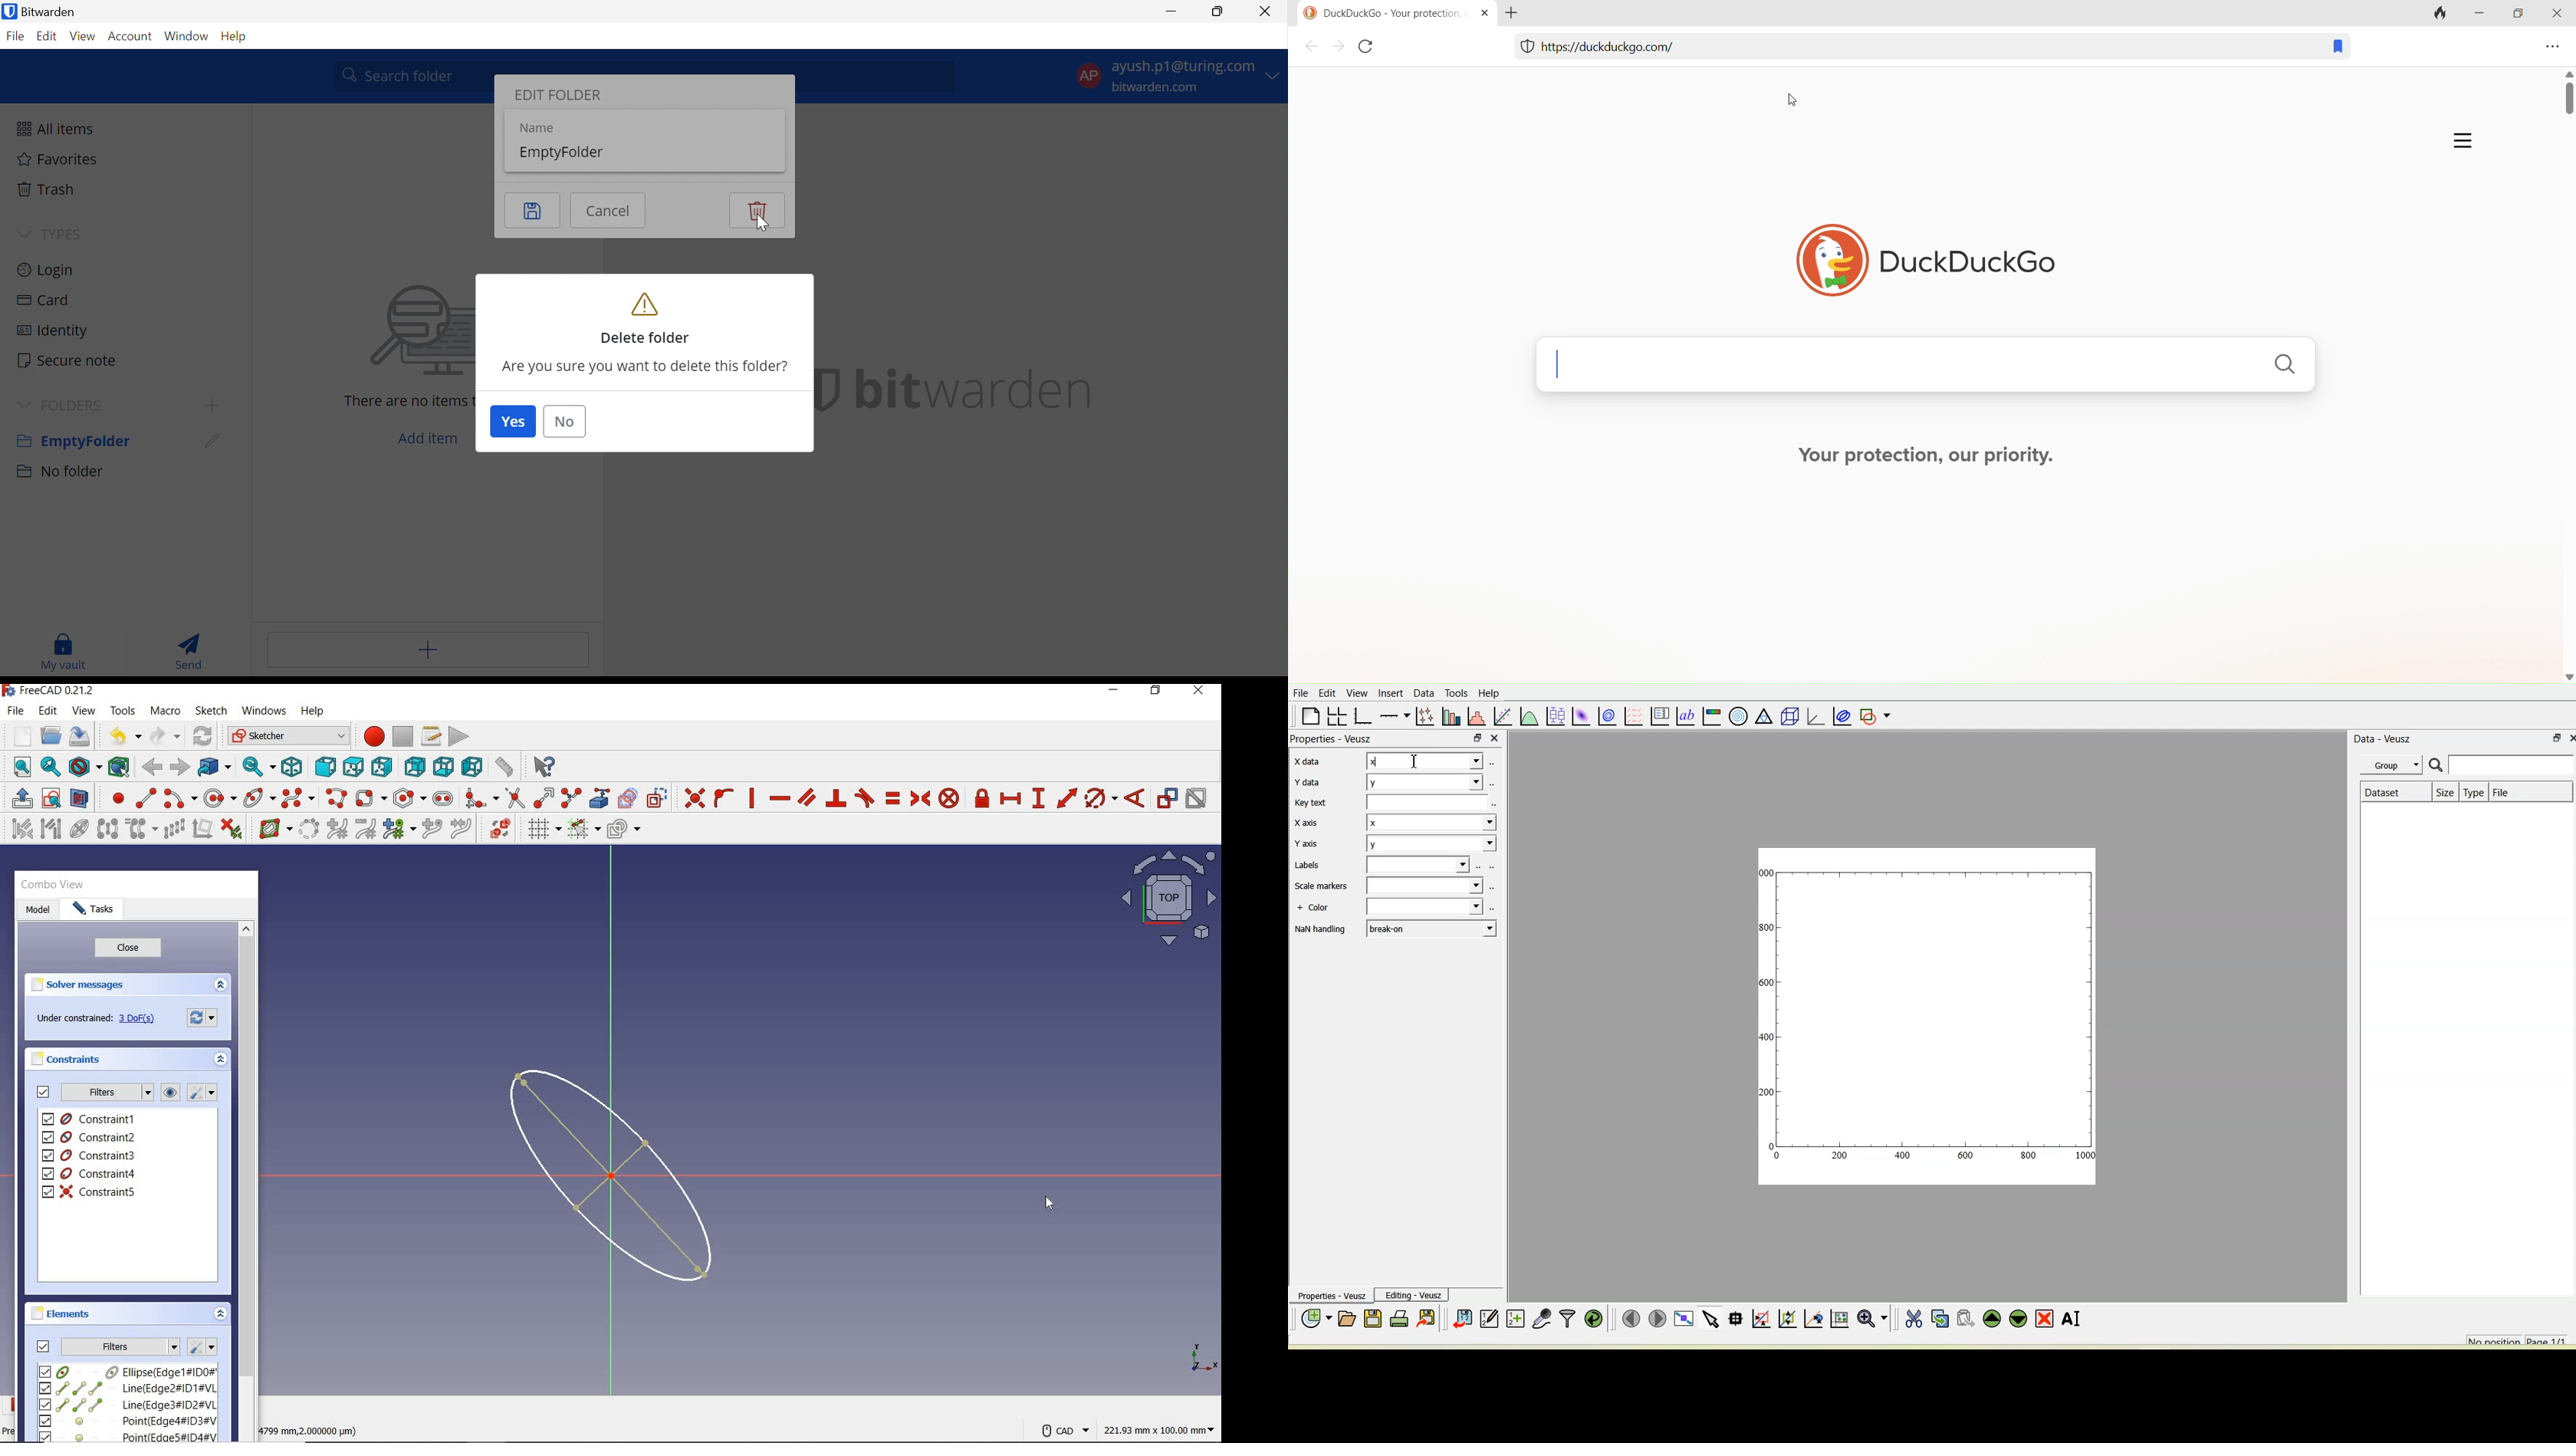 The image size is (2576, 1456). What do you see at coordinates (94, 1119) in the screenshot?
I see `constraint1` at bounding box center [94, 1119].